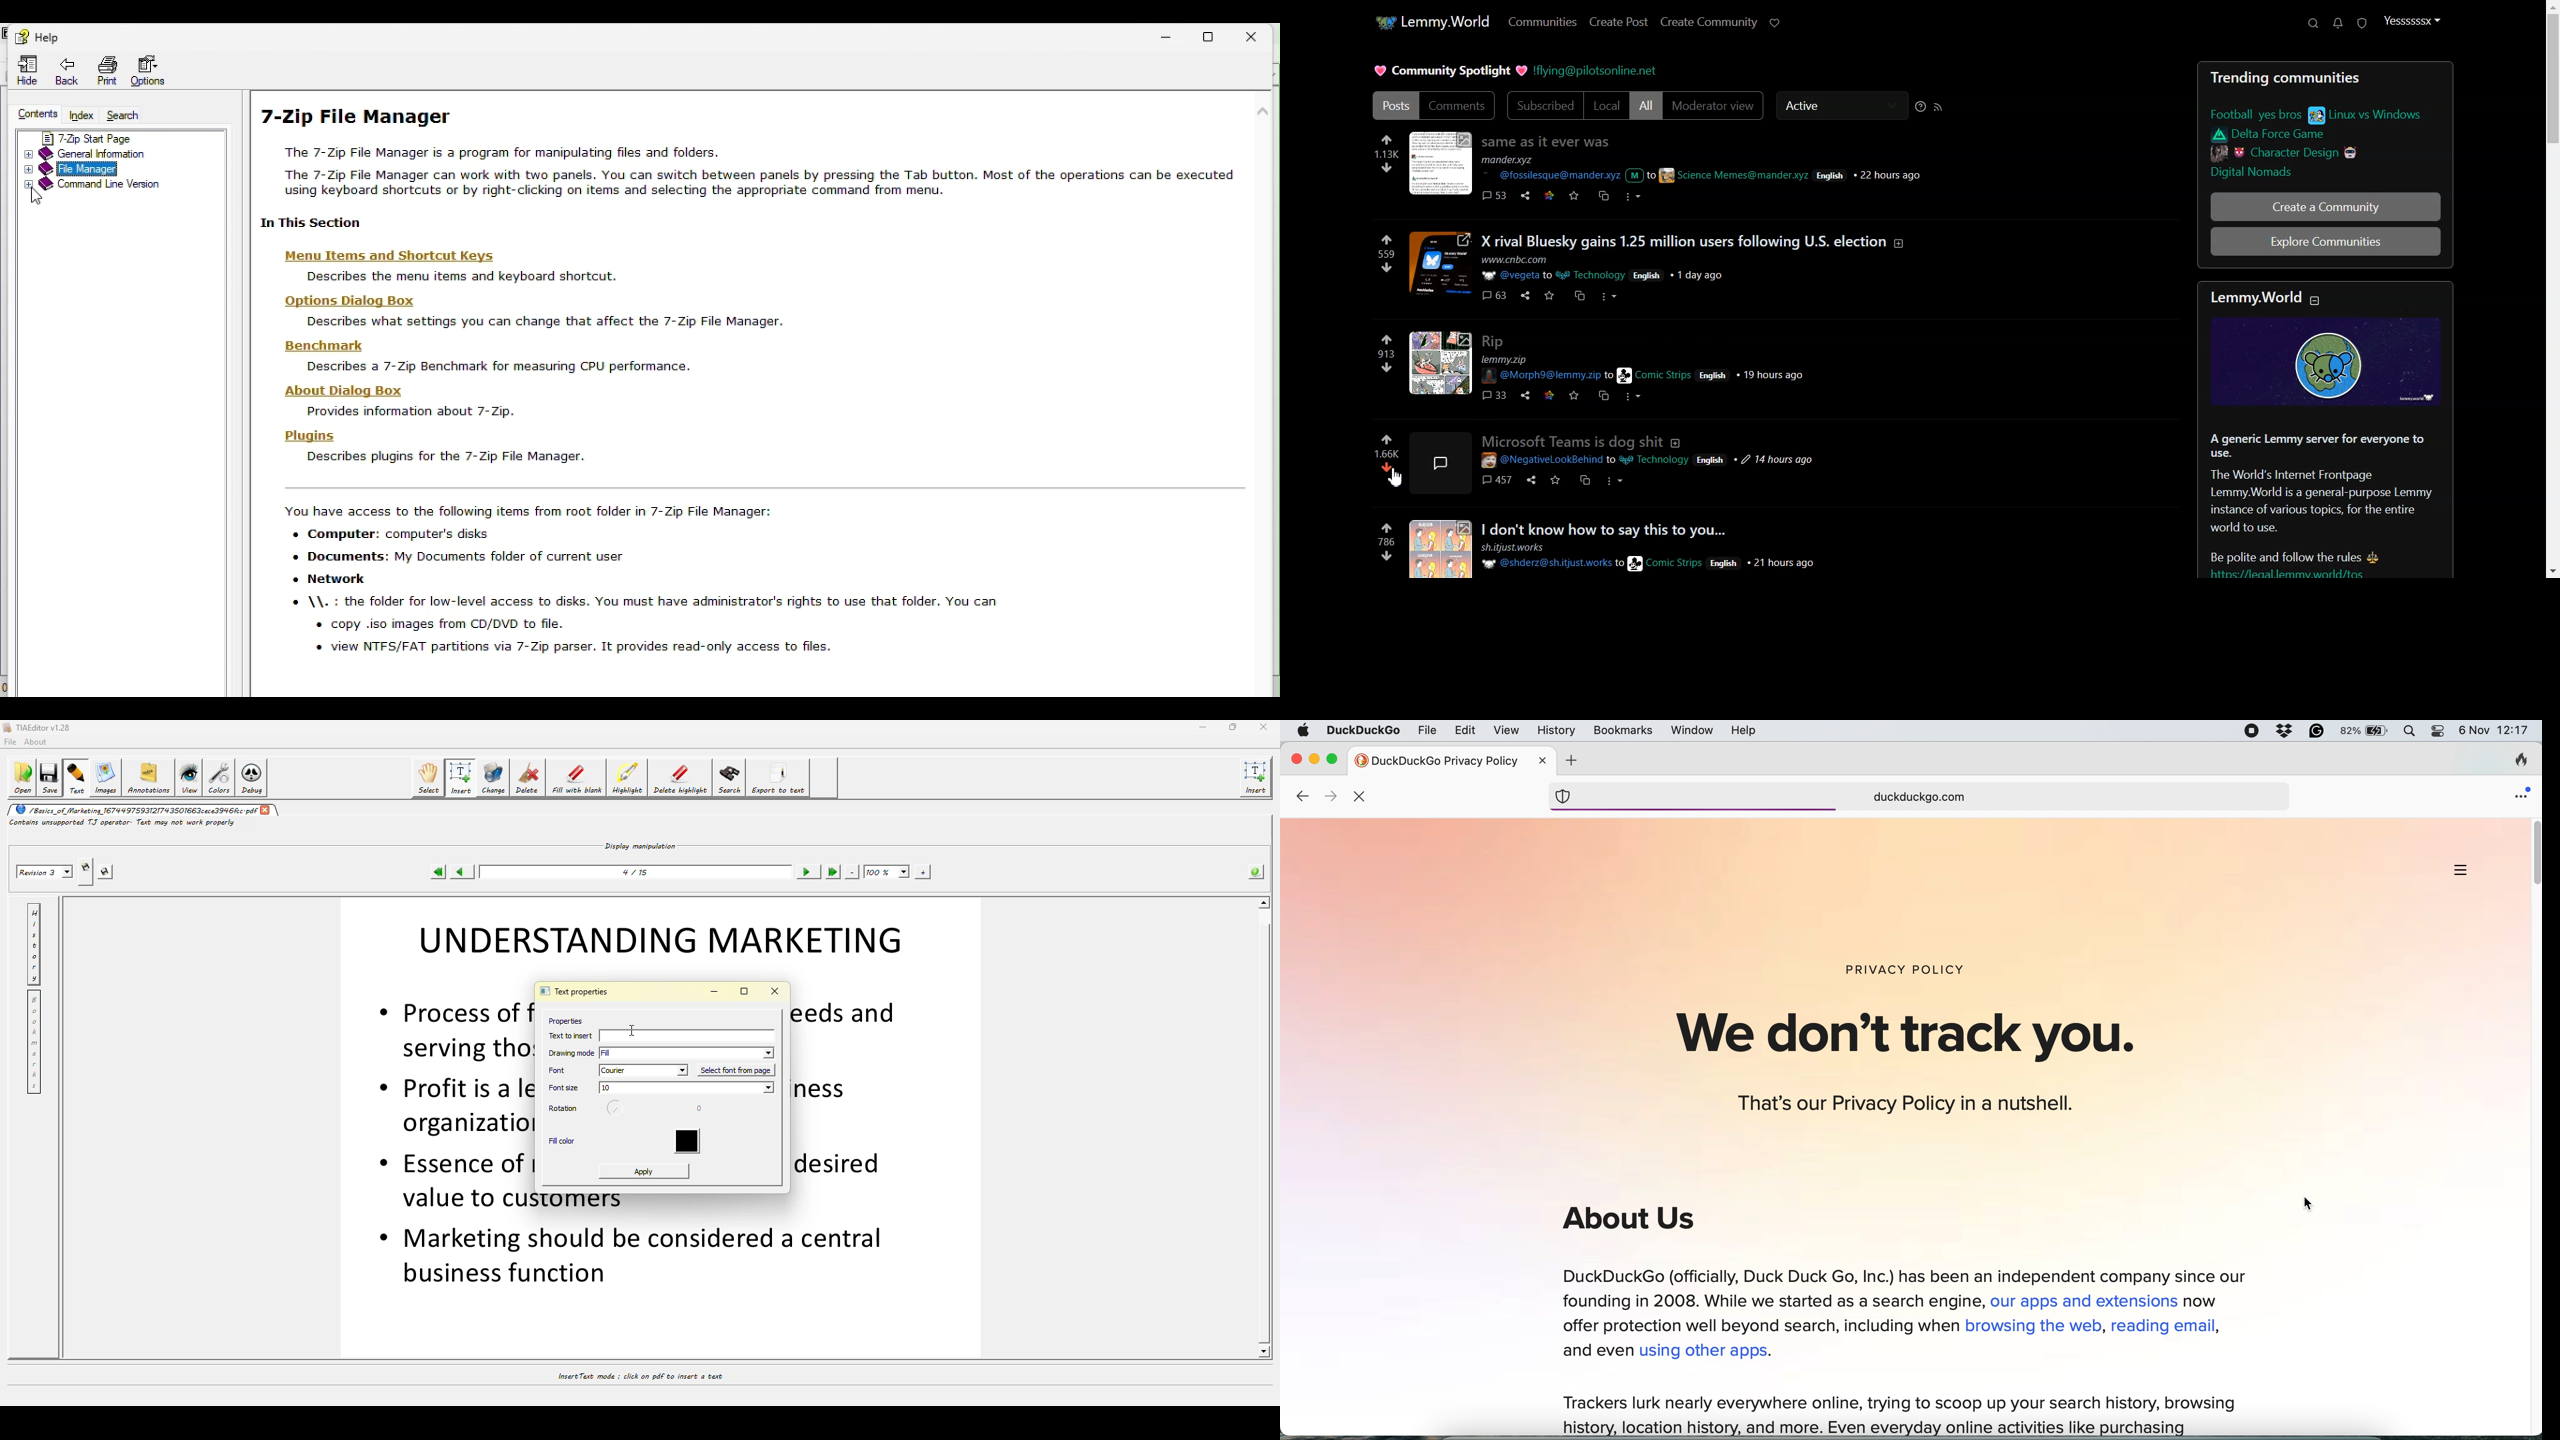  What do you see at coordinates (1709, 21) in the screenshot?
I see `Create Community` at bounding box center [1709, 21].